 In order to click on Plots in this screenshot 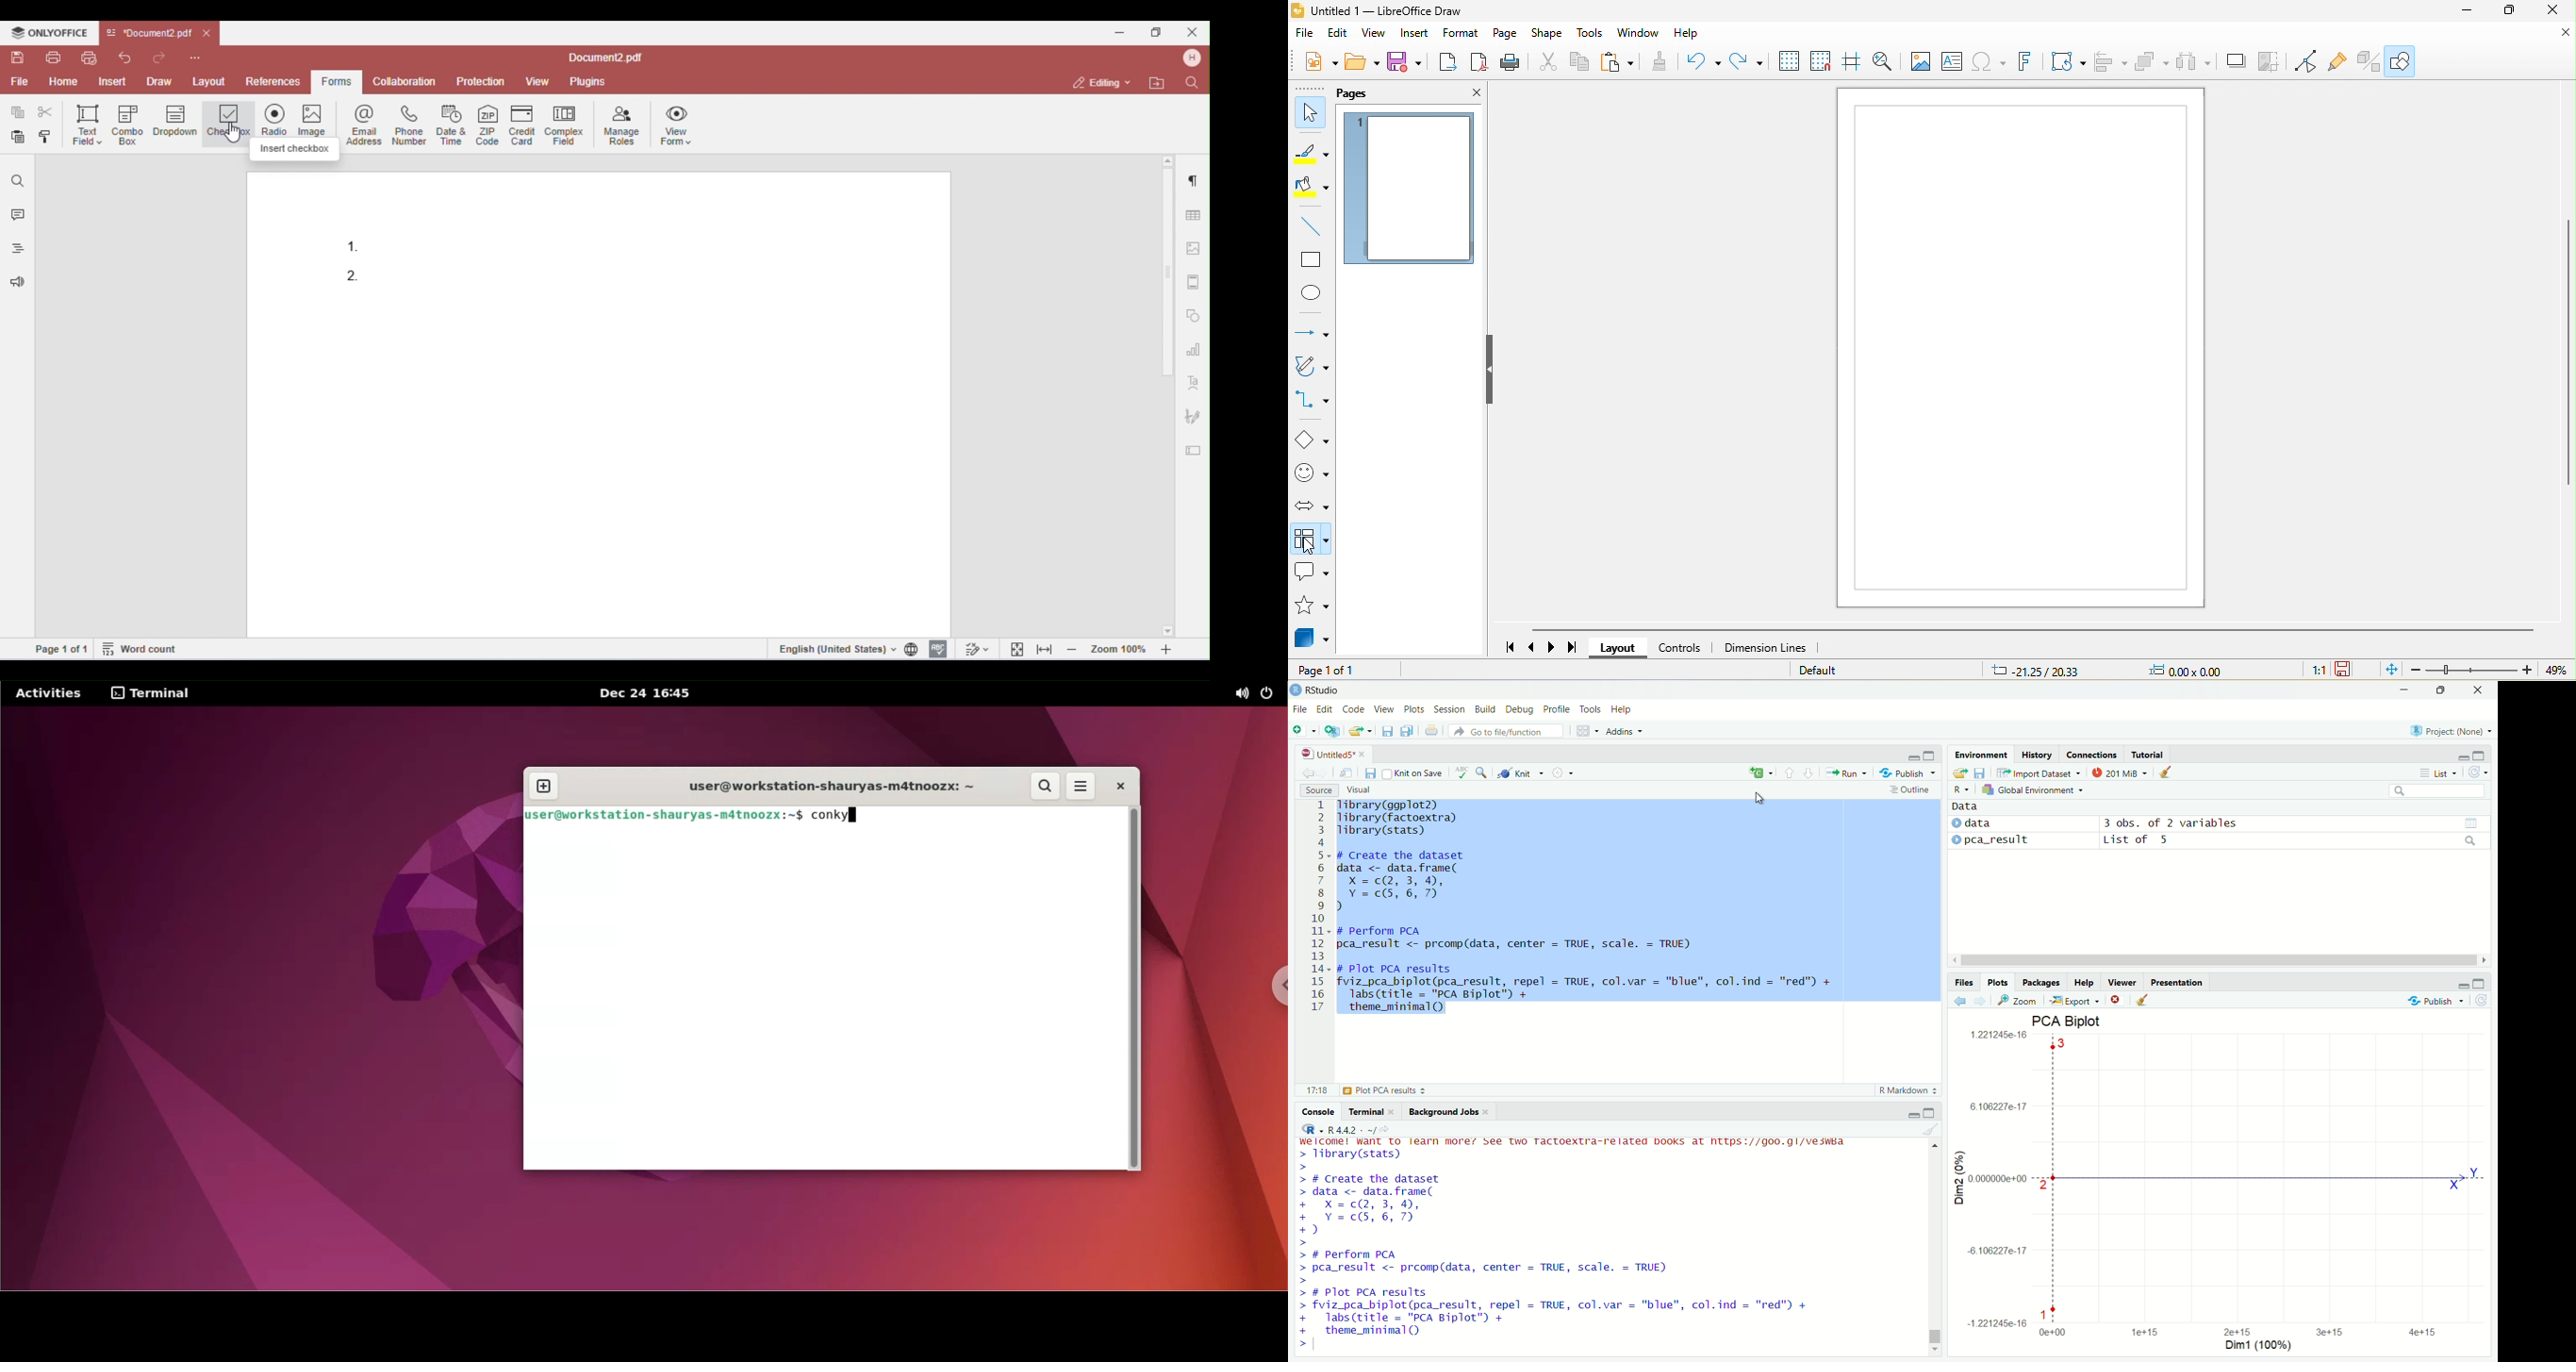, I will do `click(1998, 982)`.